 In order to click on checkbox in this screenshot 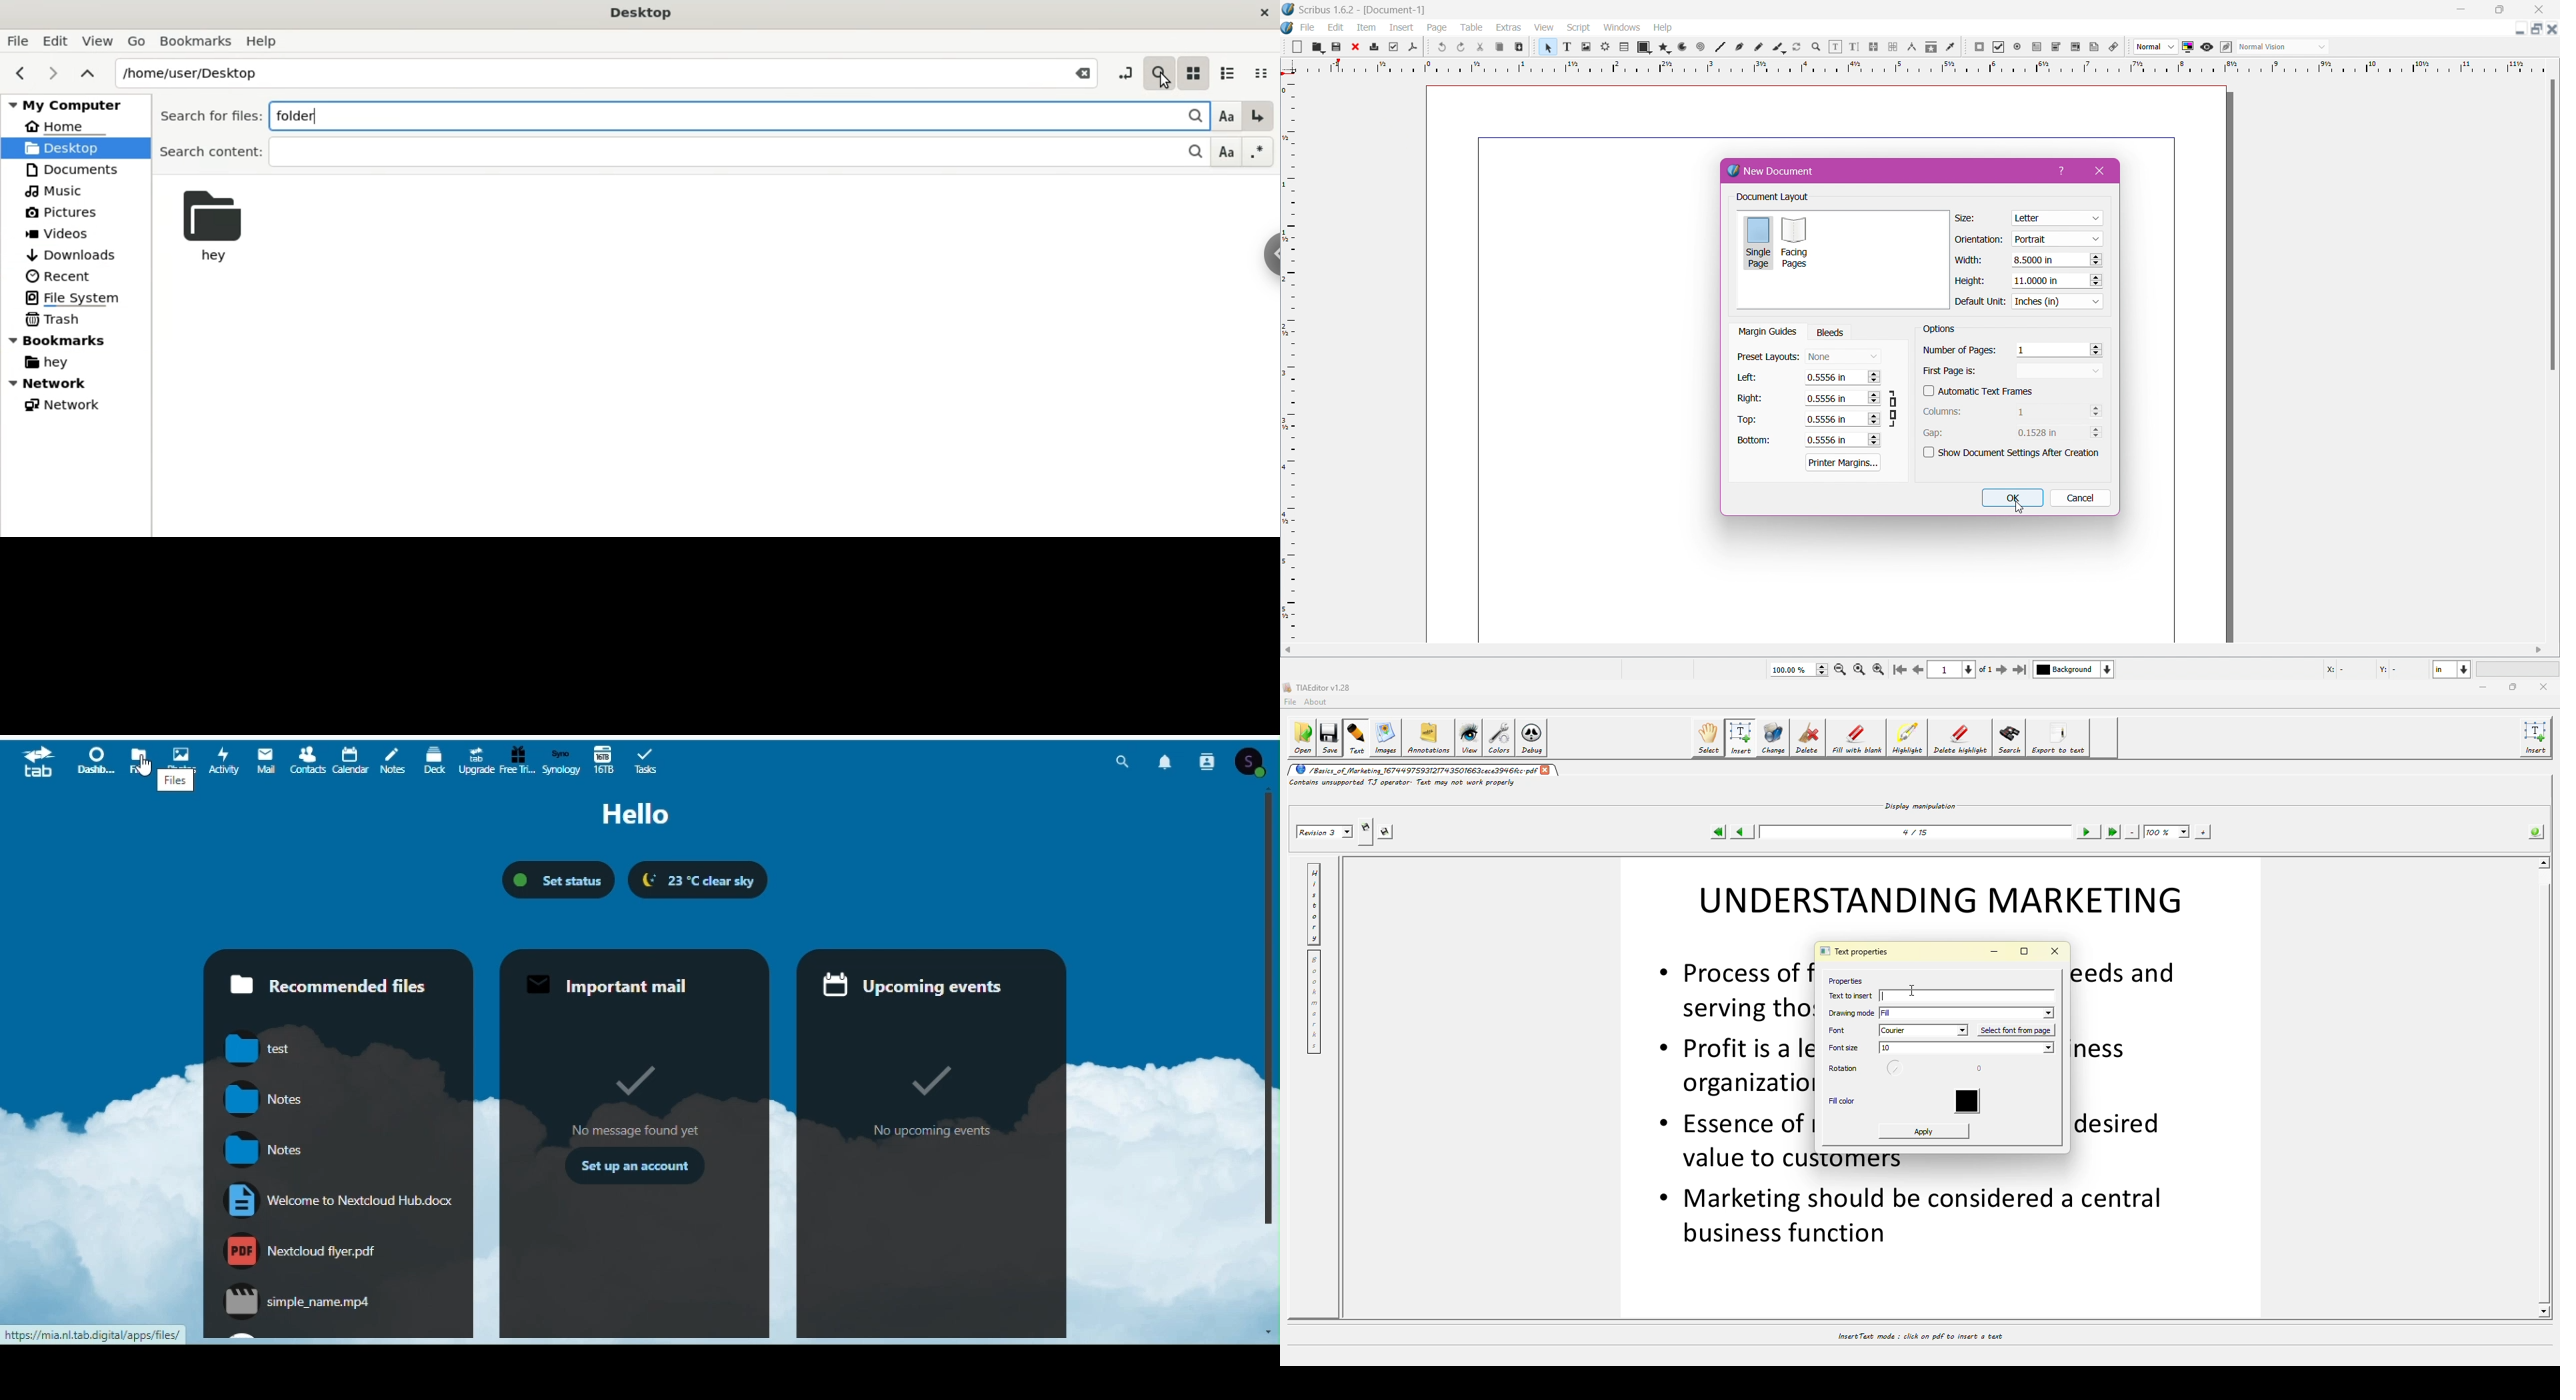, I will do `click(1923, 392)`.